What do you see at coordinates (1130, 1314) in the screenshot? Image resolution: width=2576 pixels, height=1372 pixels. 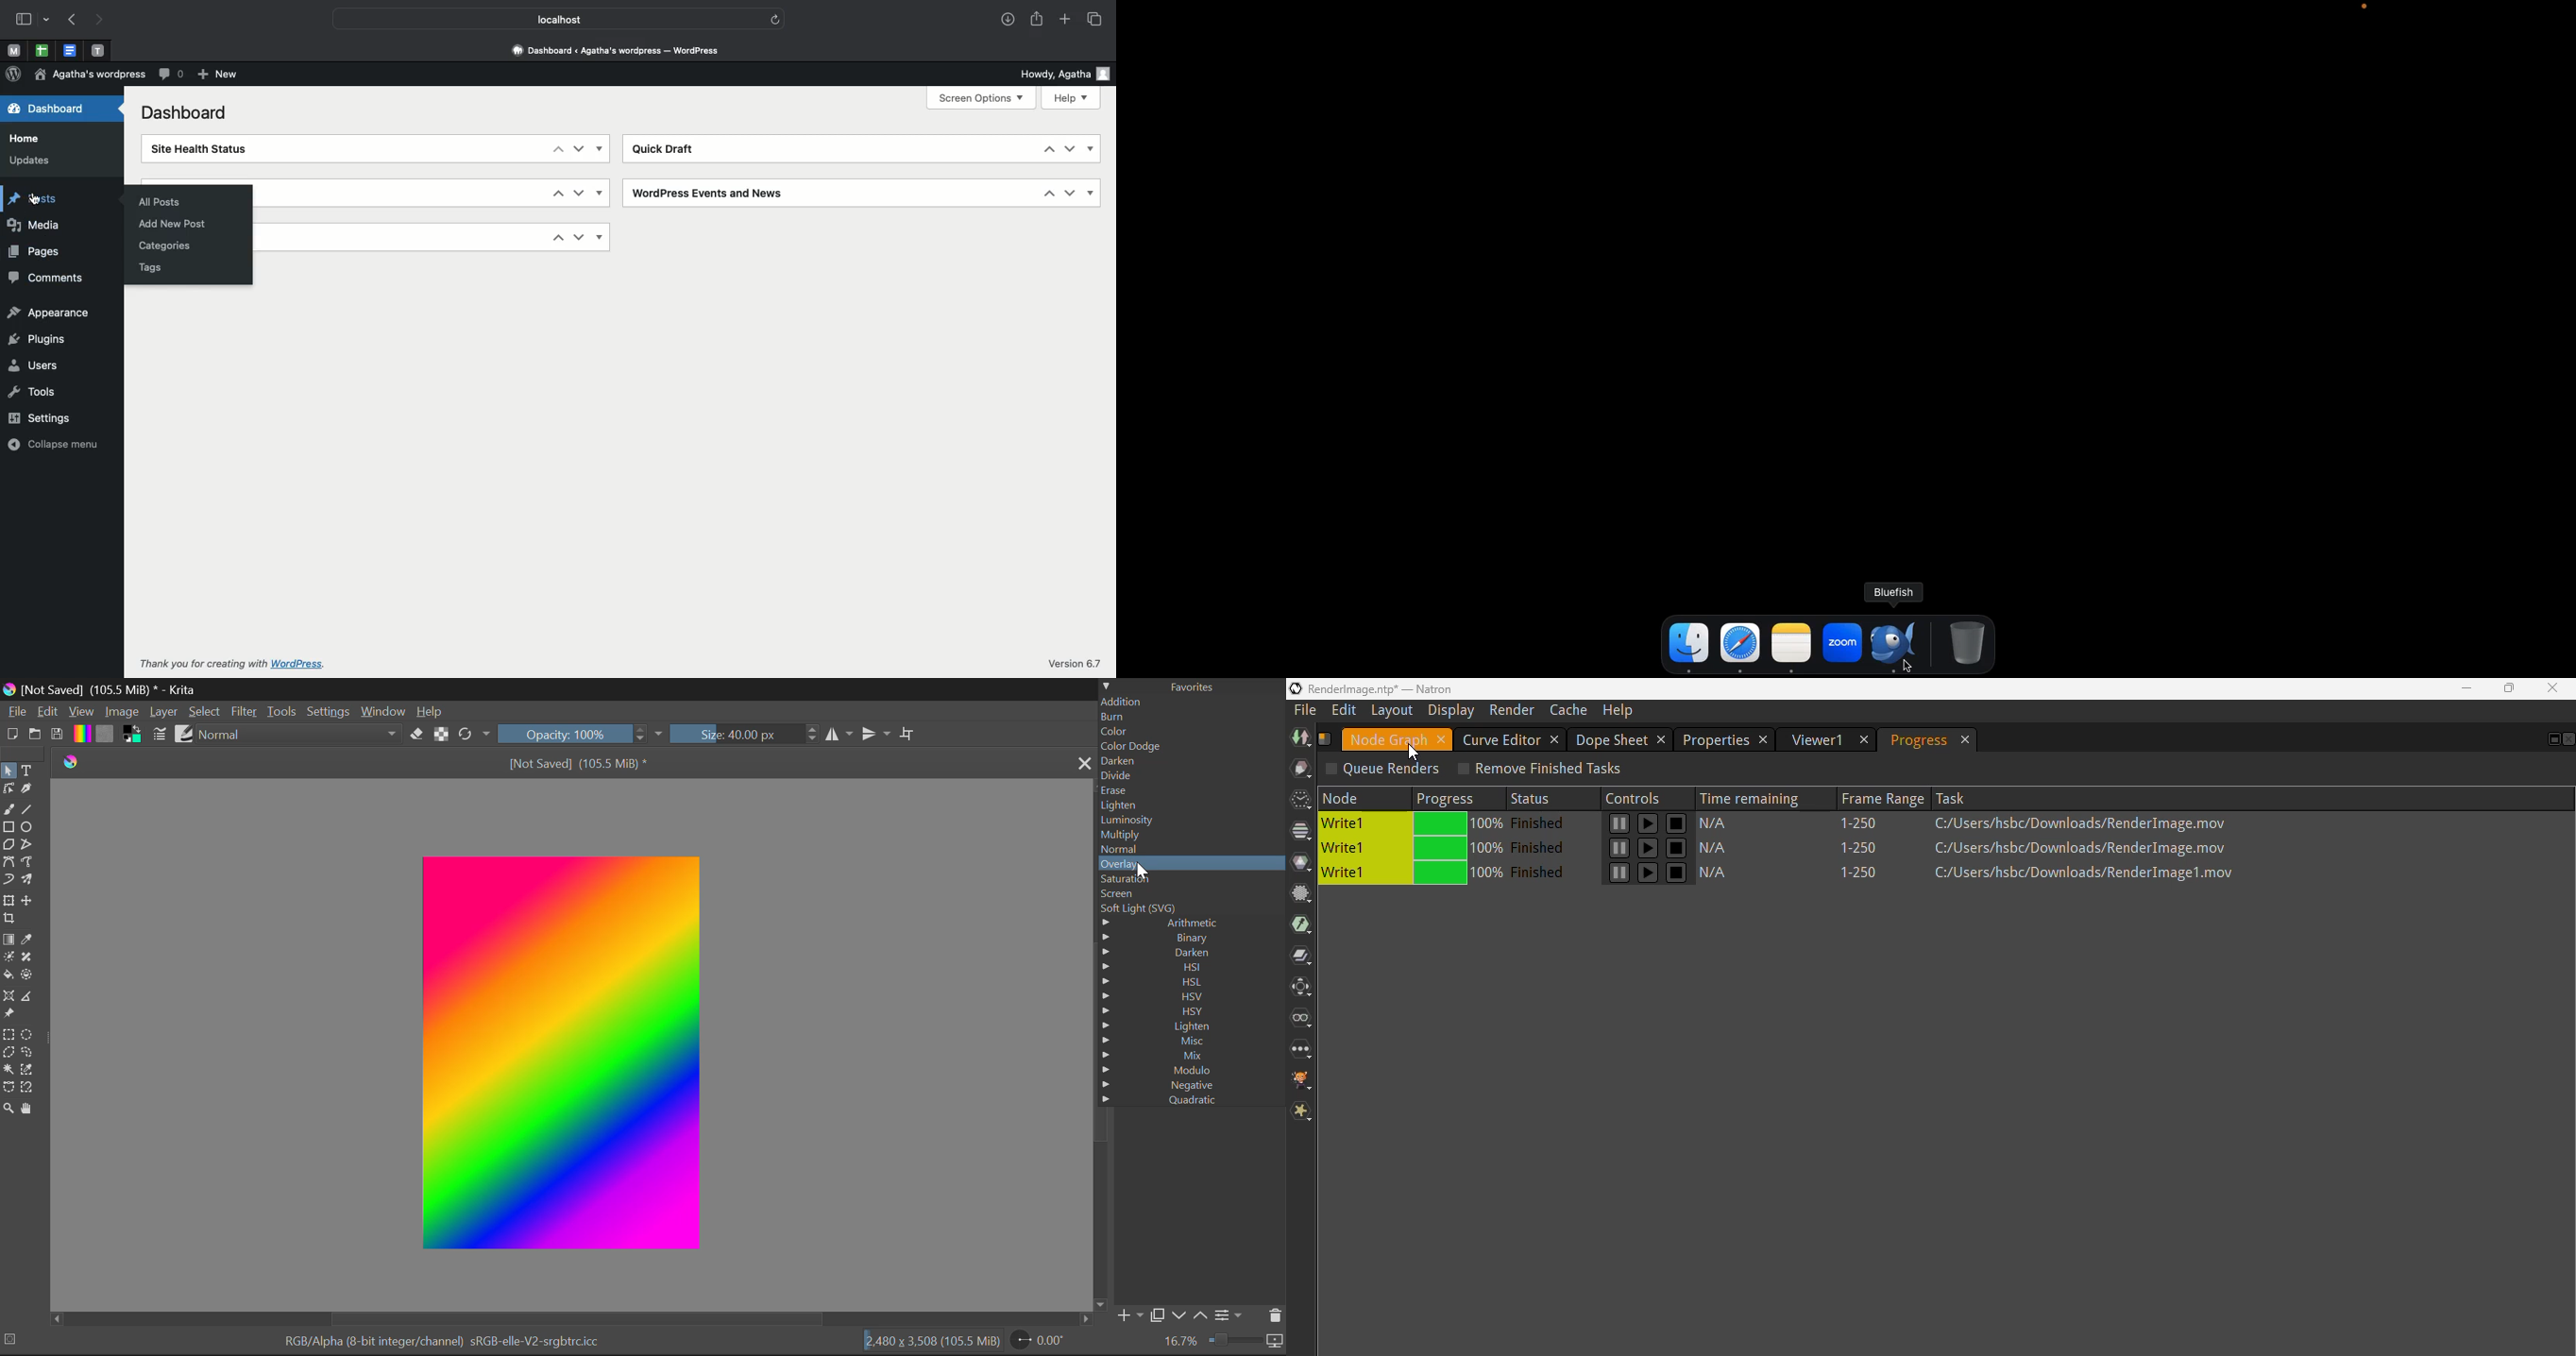 I see `Add Layer` at bounding box center [1130, 1314].